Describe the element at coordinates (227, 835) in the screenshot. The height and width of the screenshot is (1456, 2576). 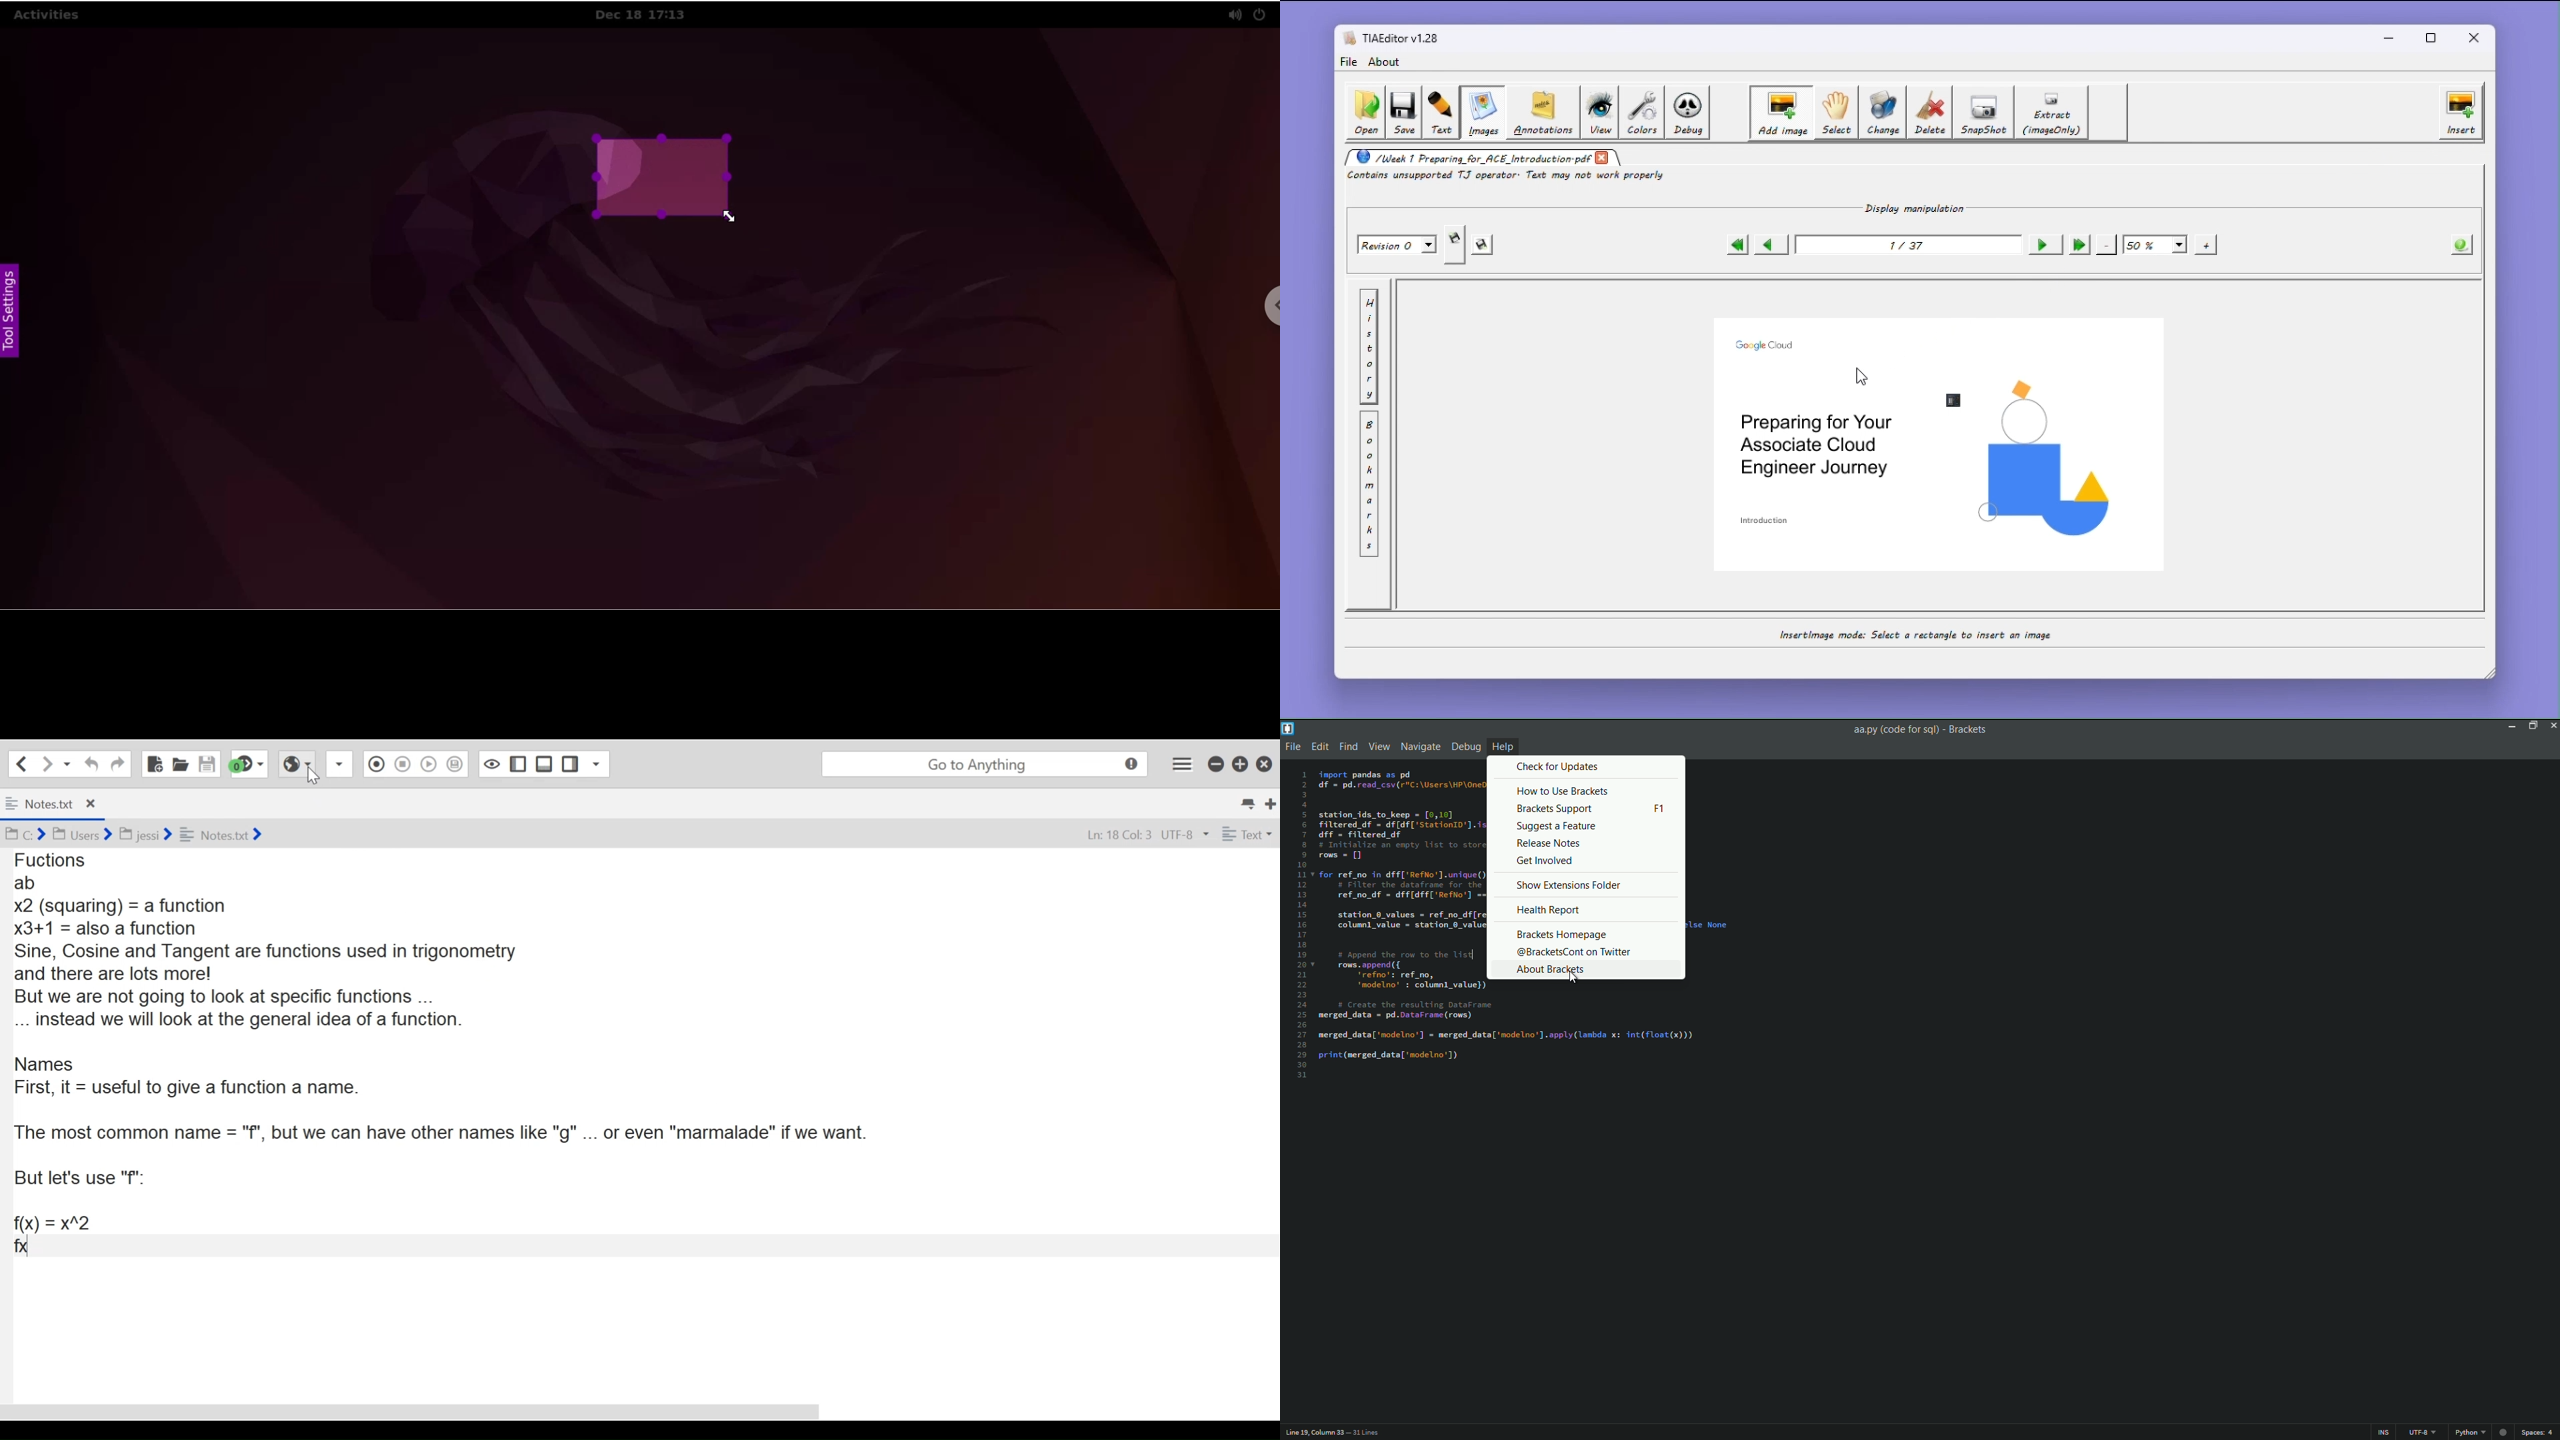
I see ` Notes.txt` at that location.